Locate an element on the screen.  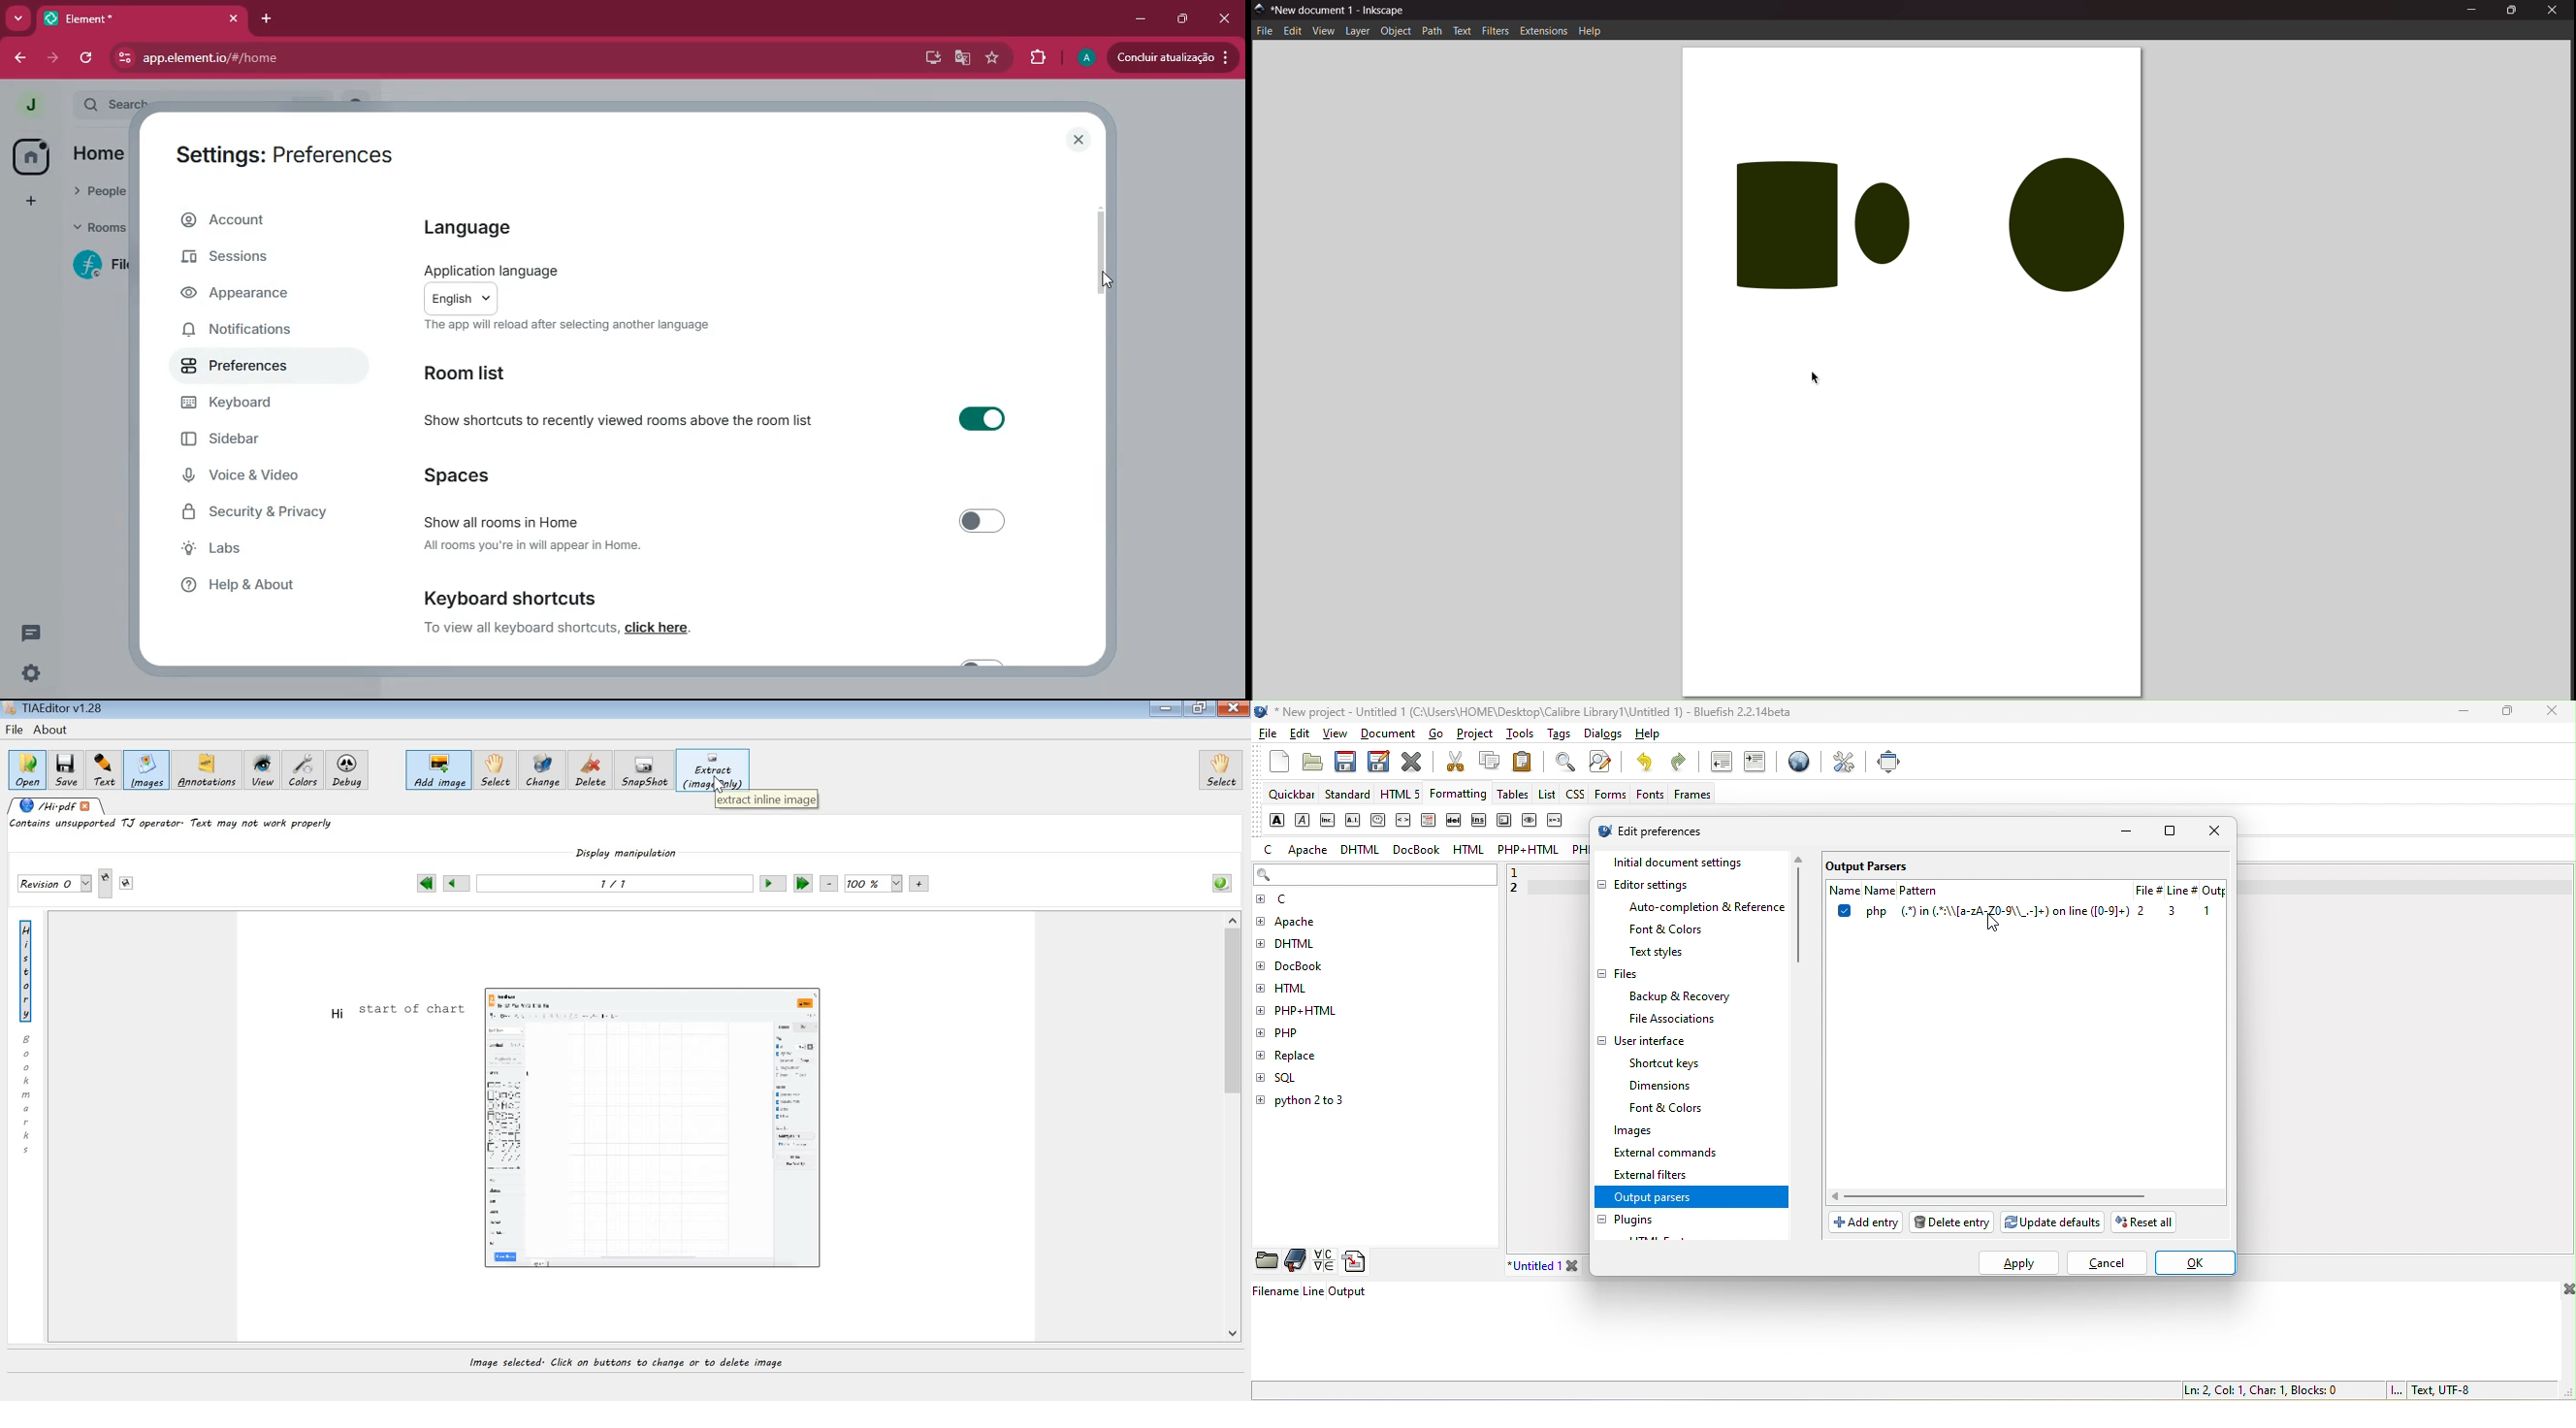
full screen is located at coordinates (1889, 761).